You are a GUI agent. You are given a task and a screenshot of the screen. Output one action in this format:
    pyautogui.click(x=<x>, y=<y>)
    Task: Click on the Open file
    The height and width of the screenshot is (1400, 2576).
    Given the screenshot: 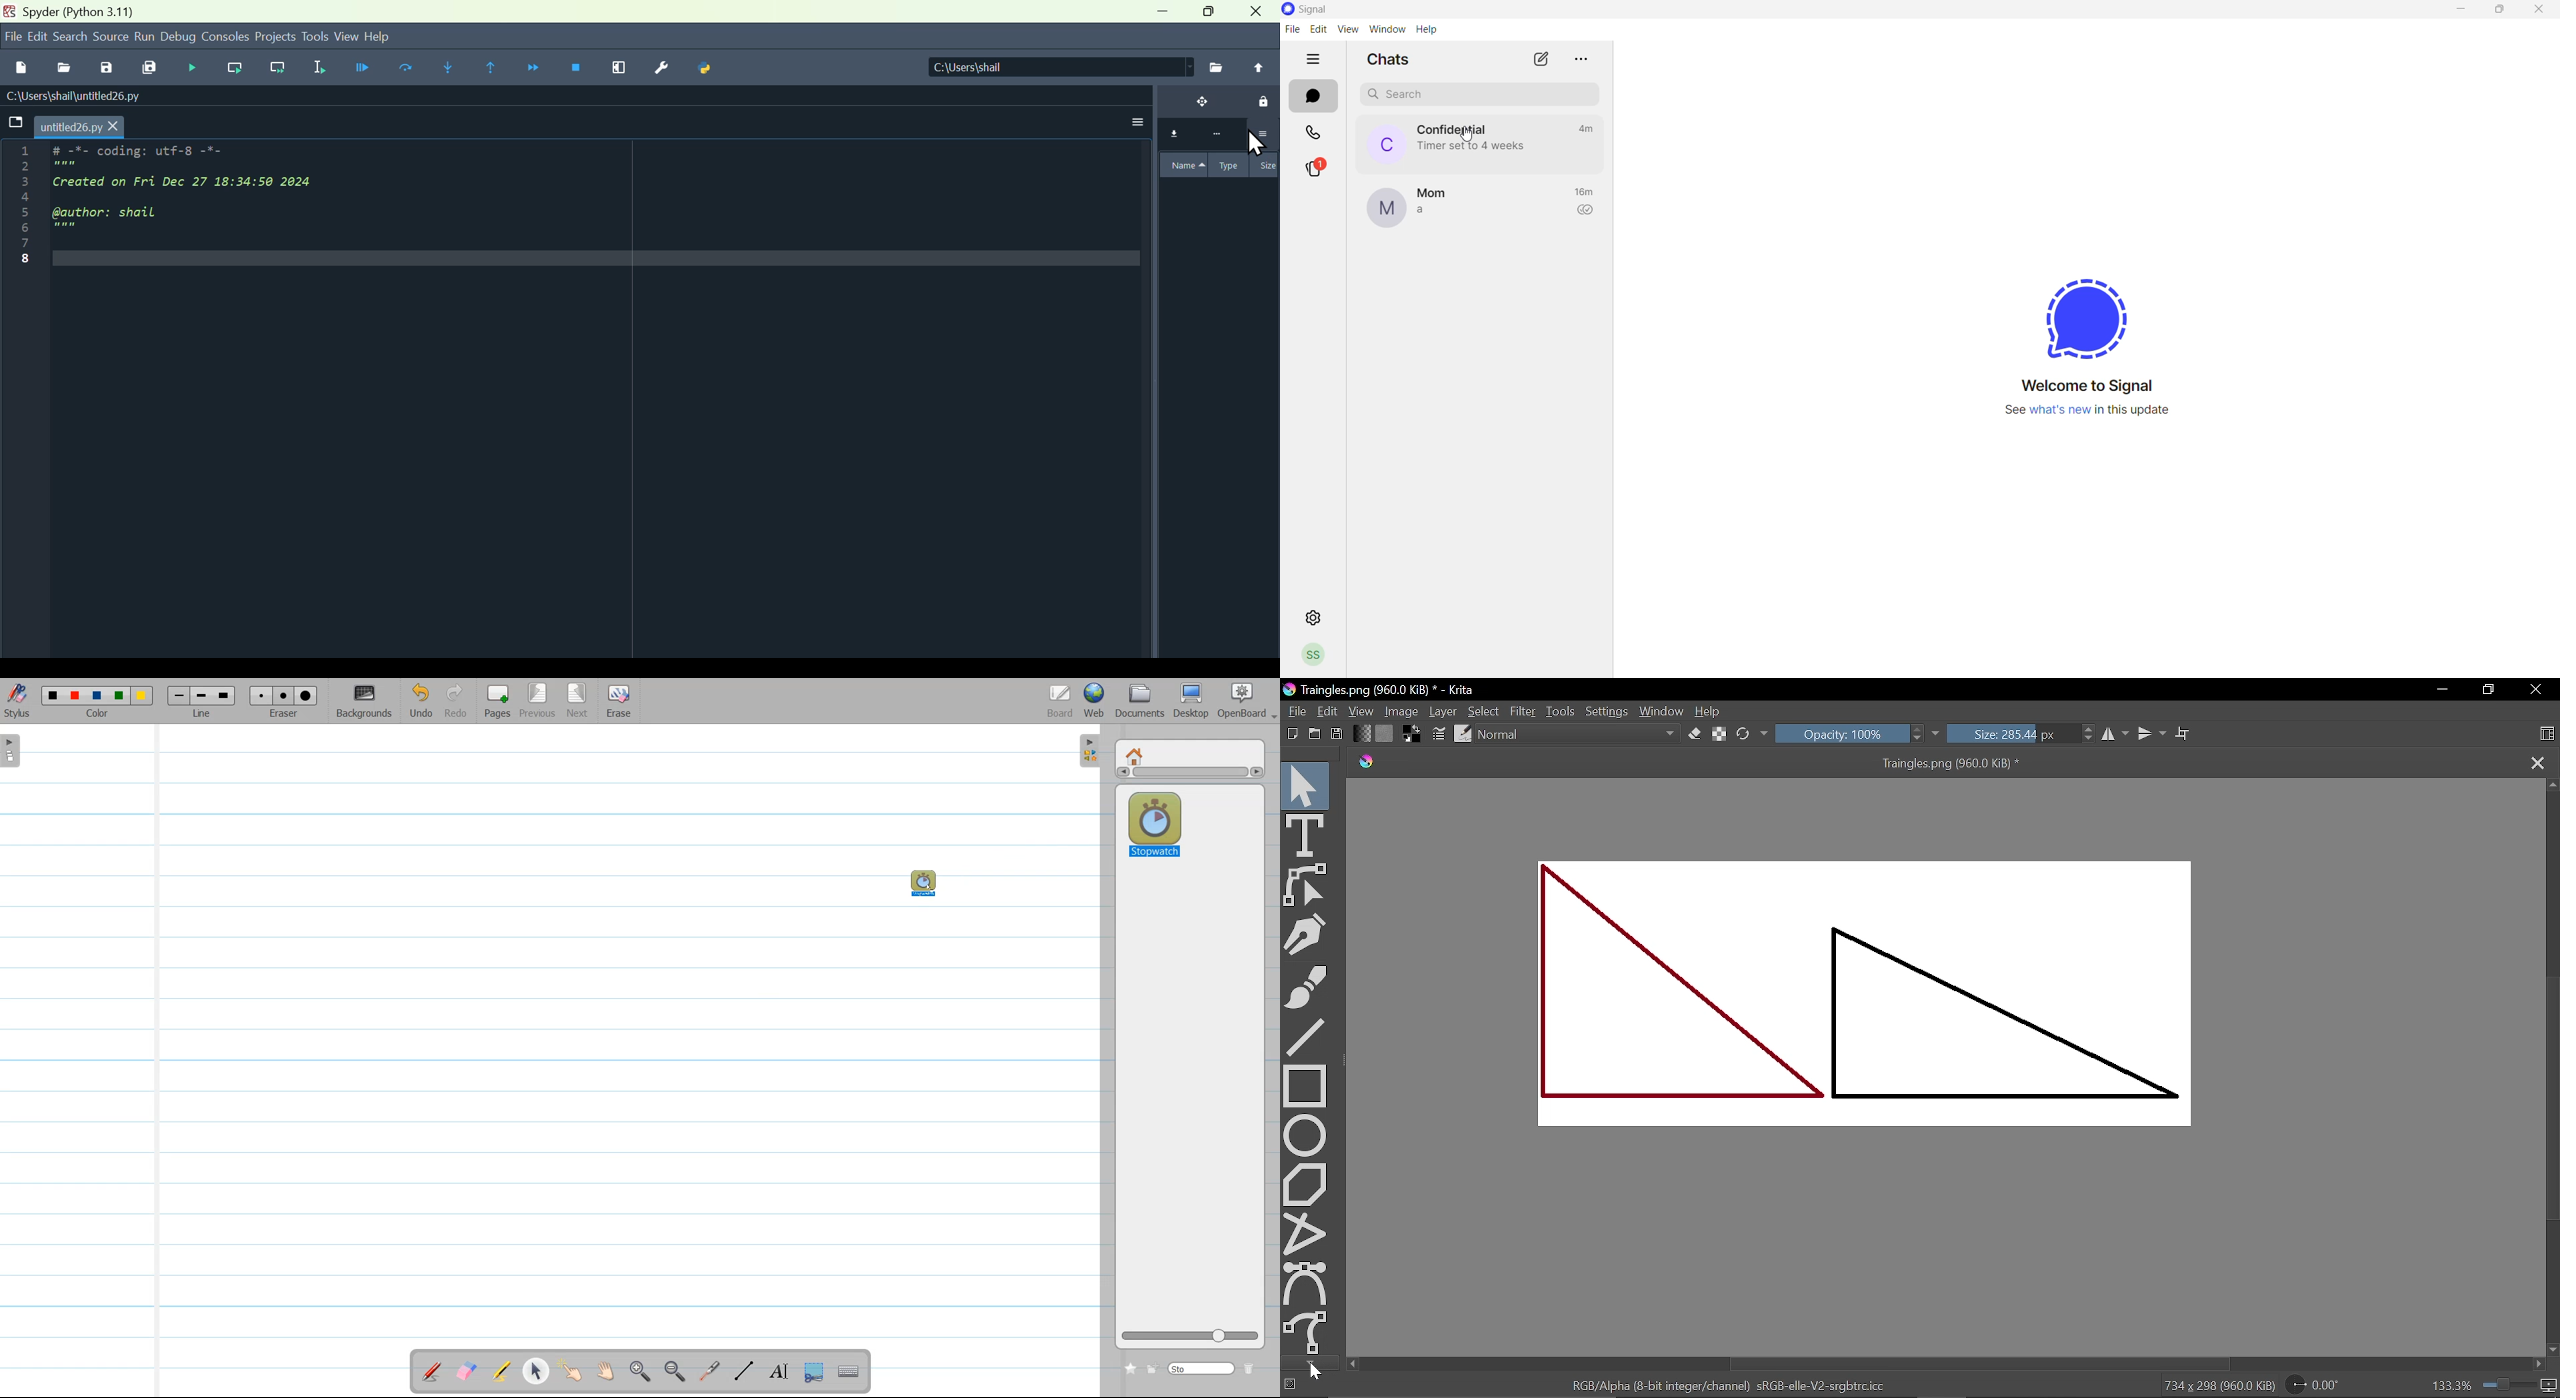 What is the action you would take?
    pyautogui.click(x=62, y=65)
    